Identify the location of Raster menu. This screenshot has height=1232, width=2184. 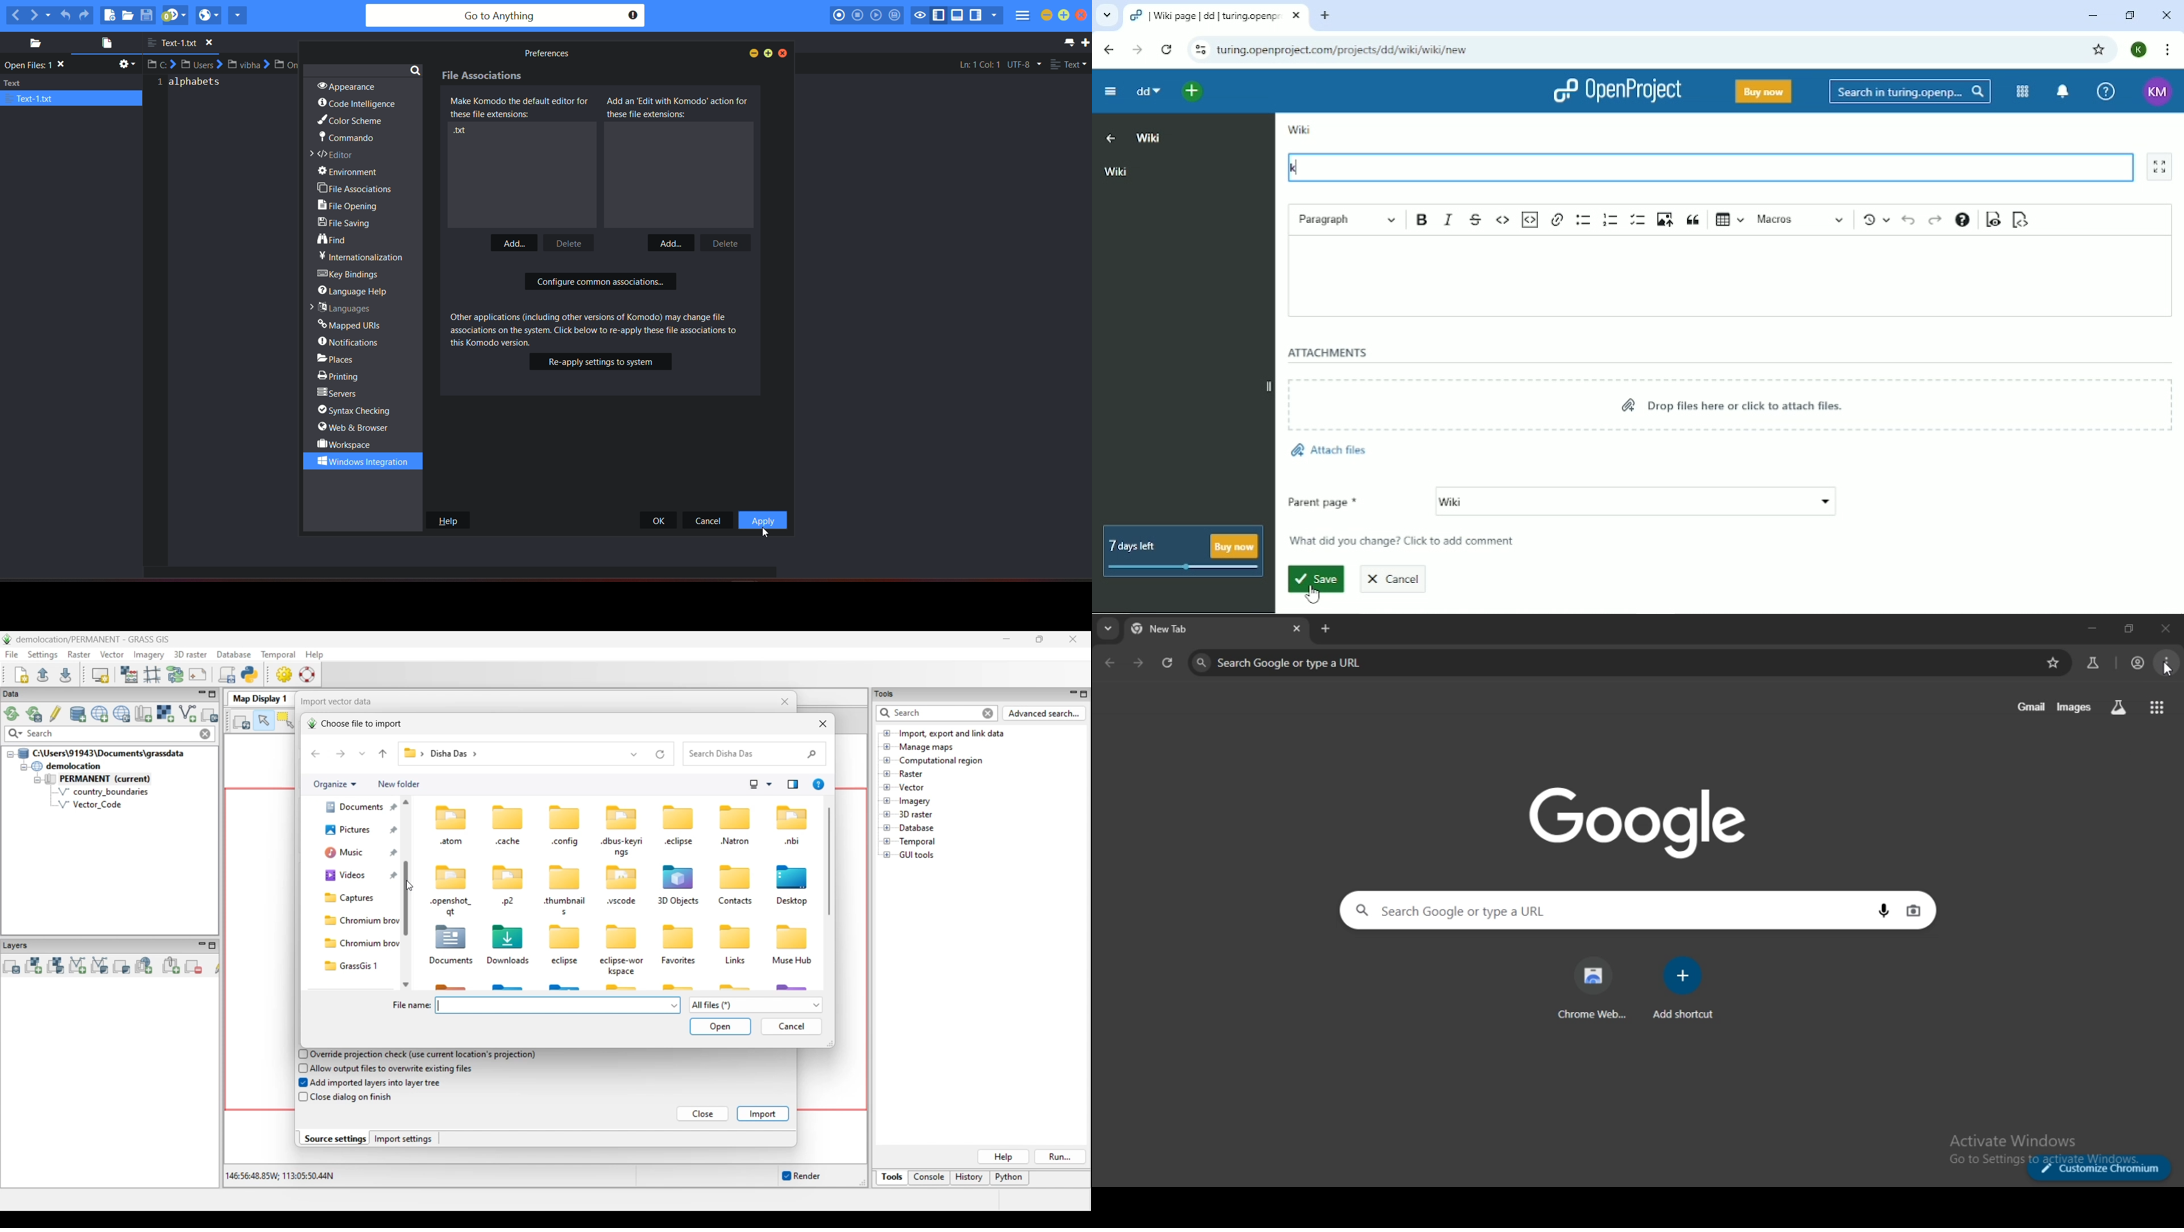
(79, 654).